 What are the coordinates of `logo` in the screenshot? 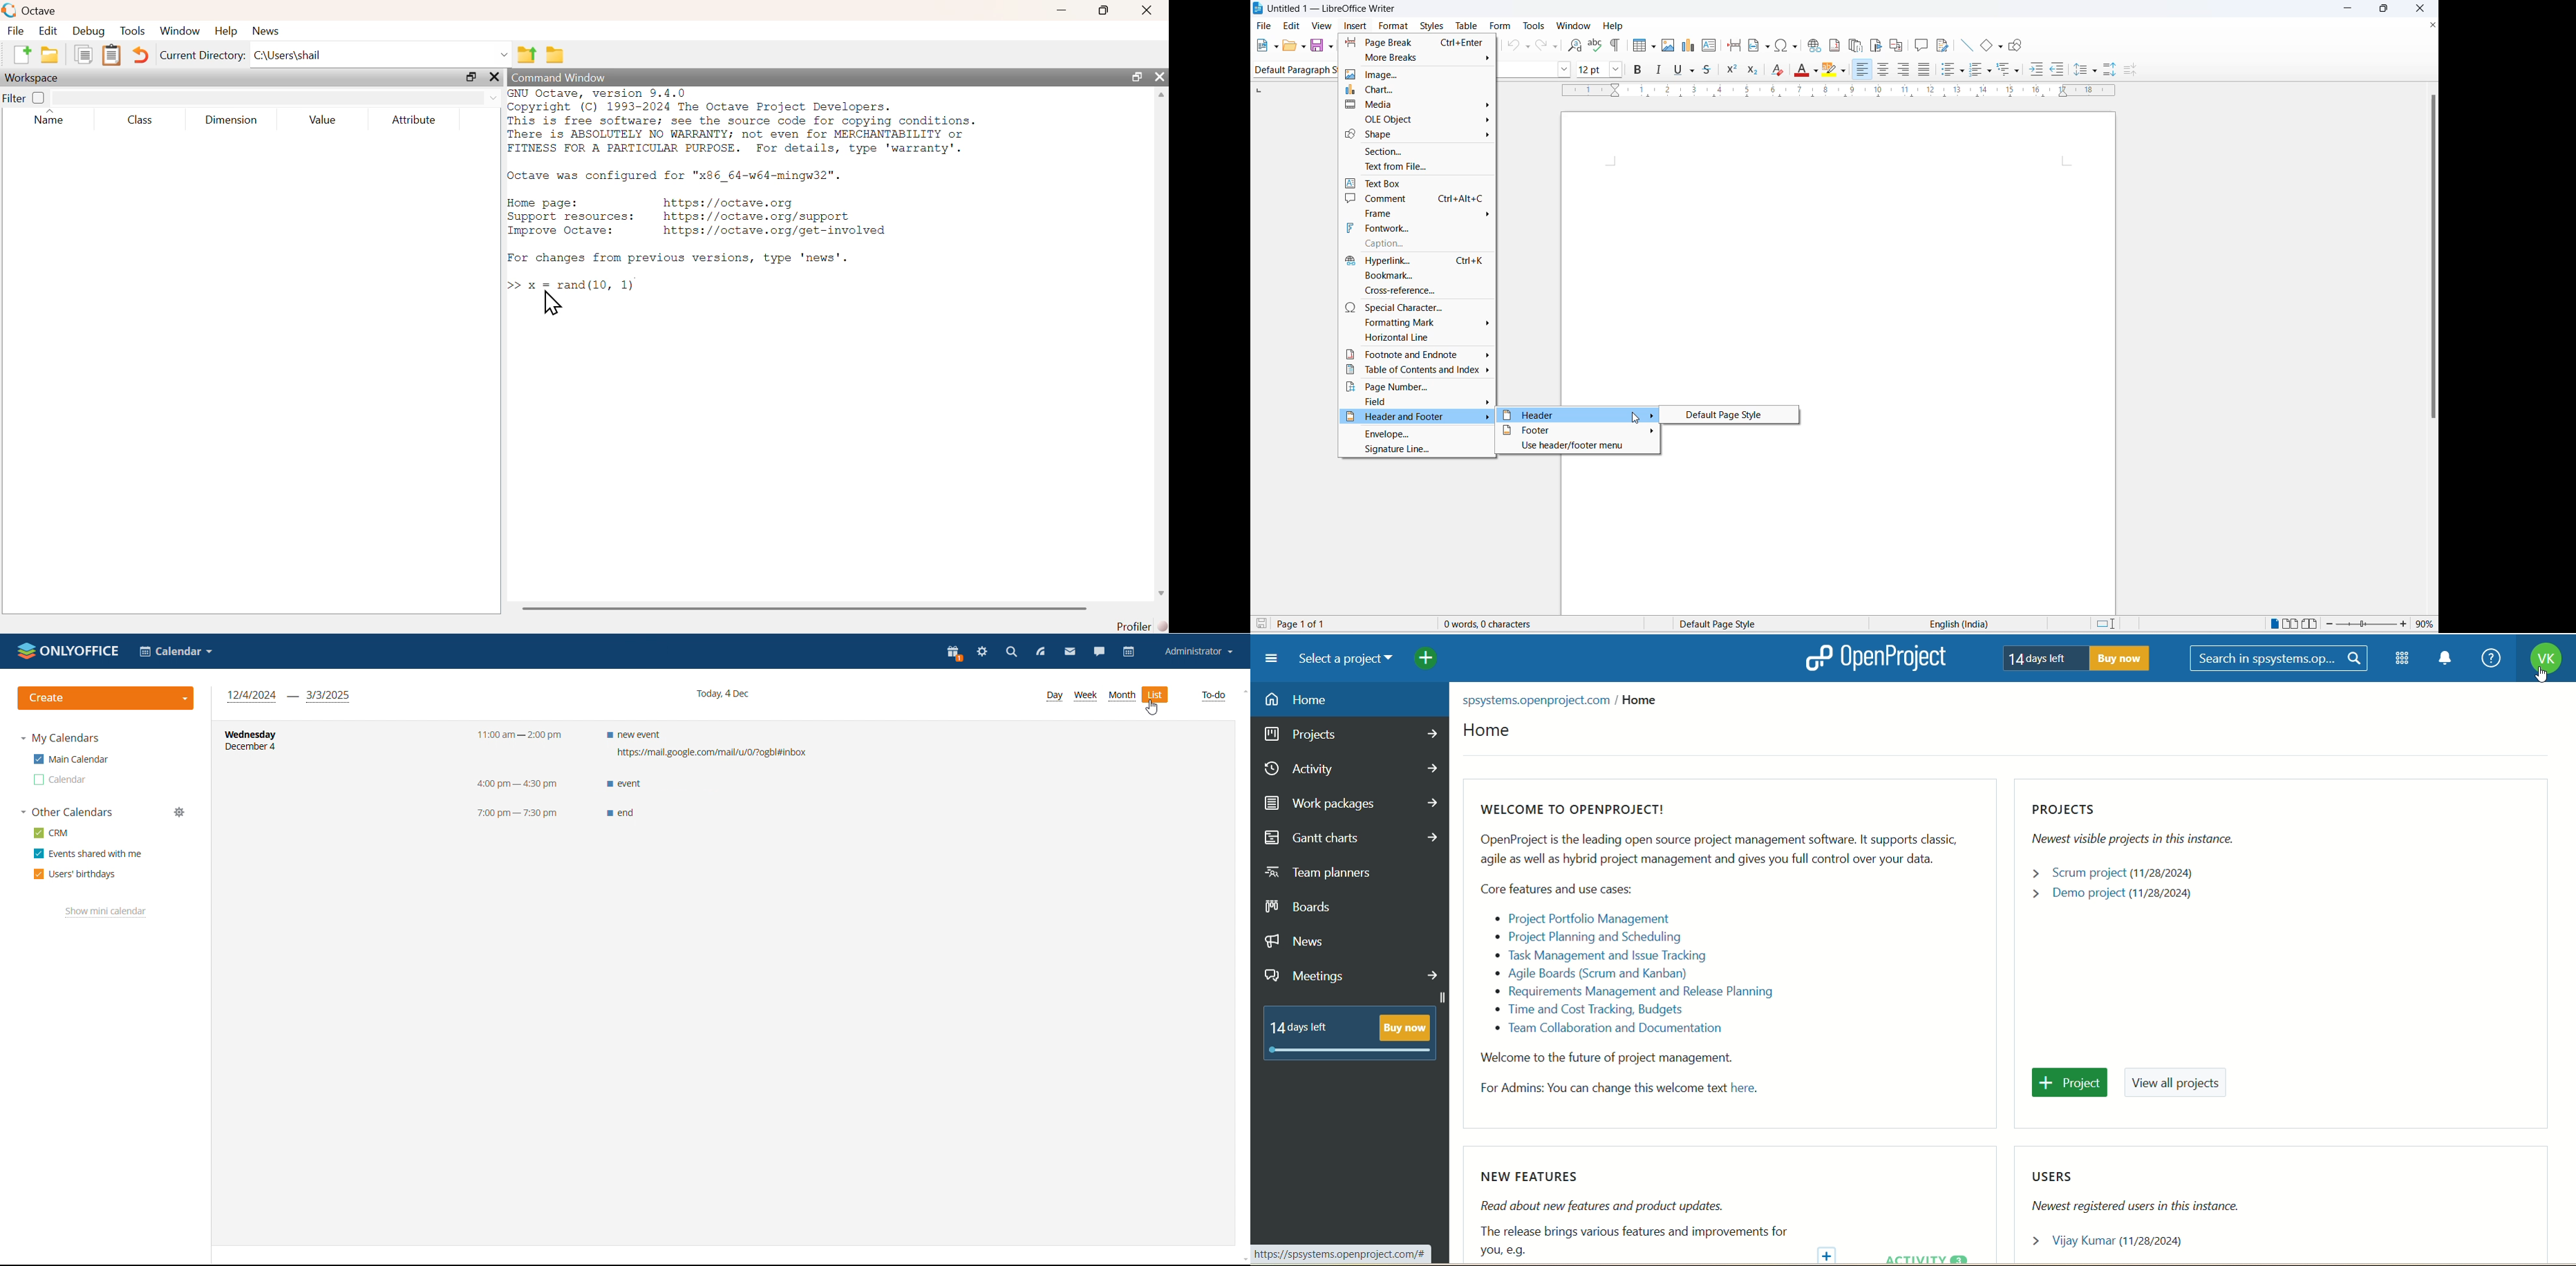 It's located at (68, 650).